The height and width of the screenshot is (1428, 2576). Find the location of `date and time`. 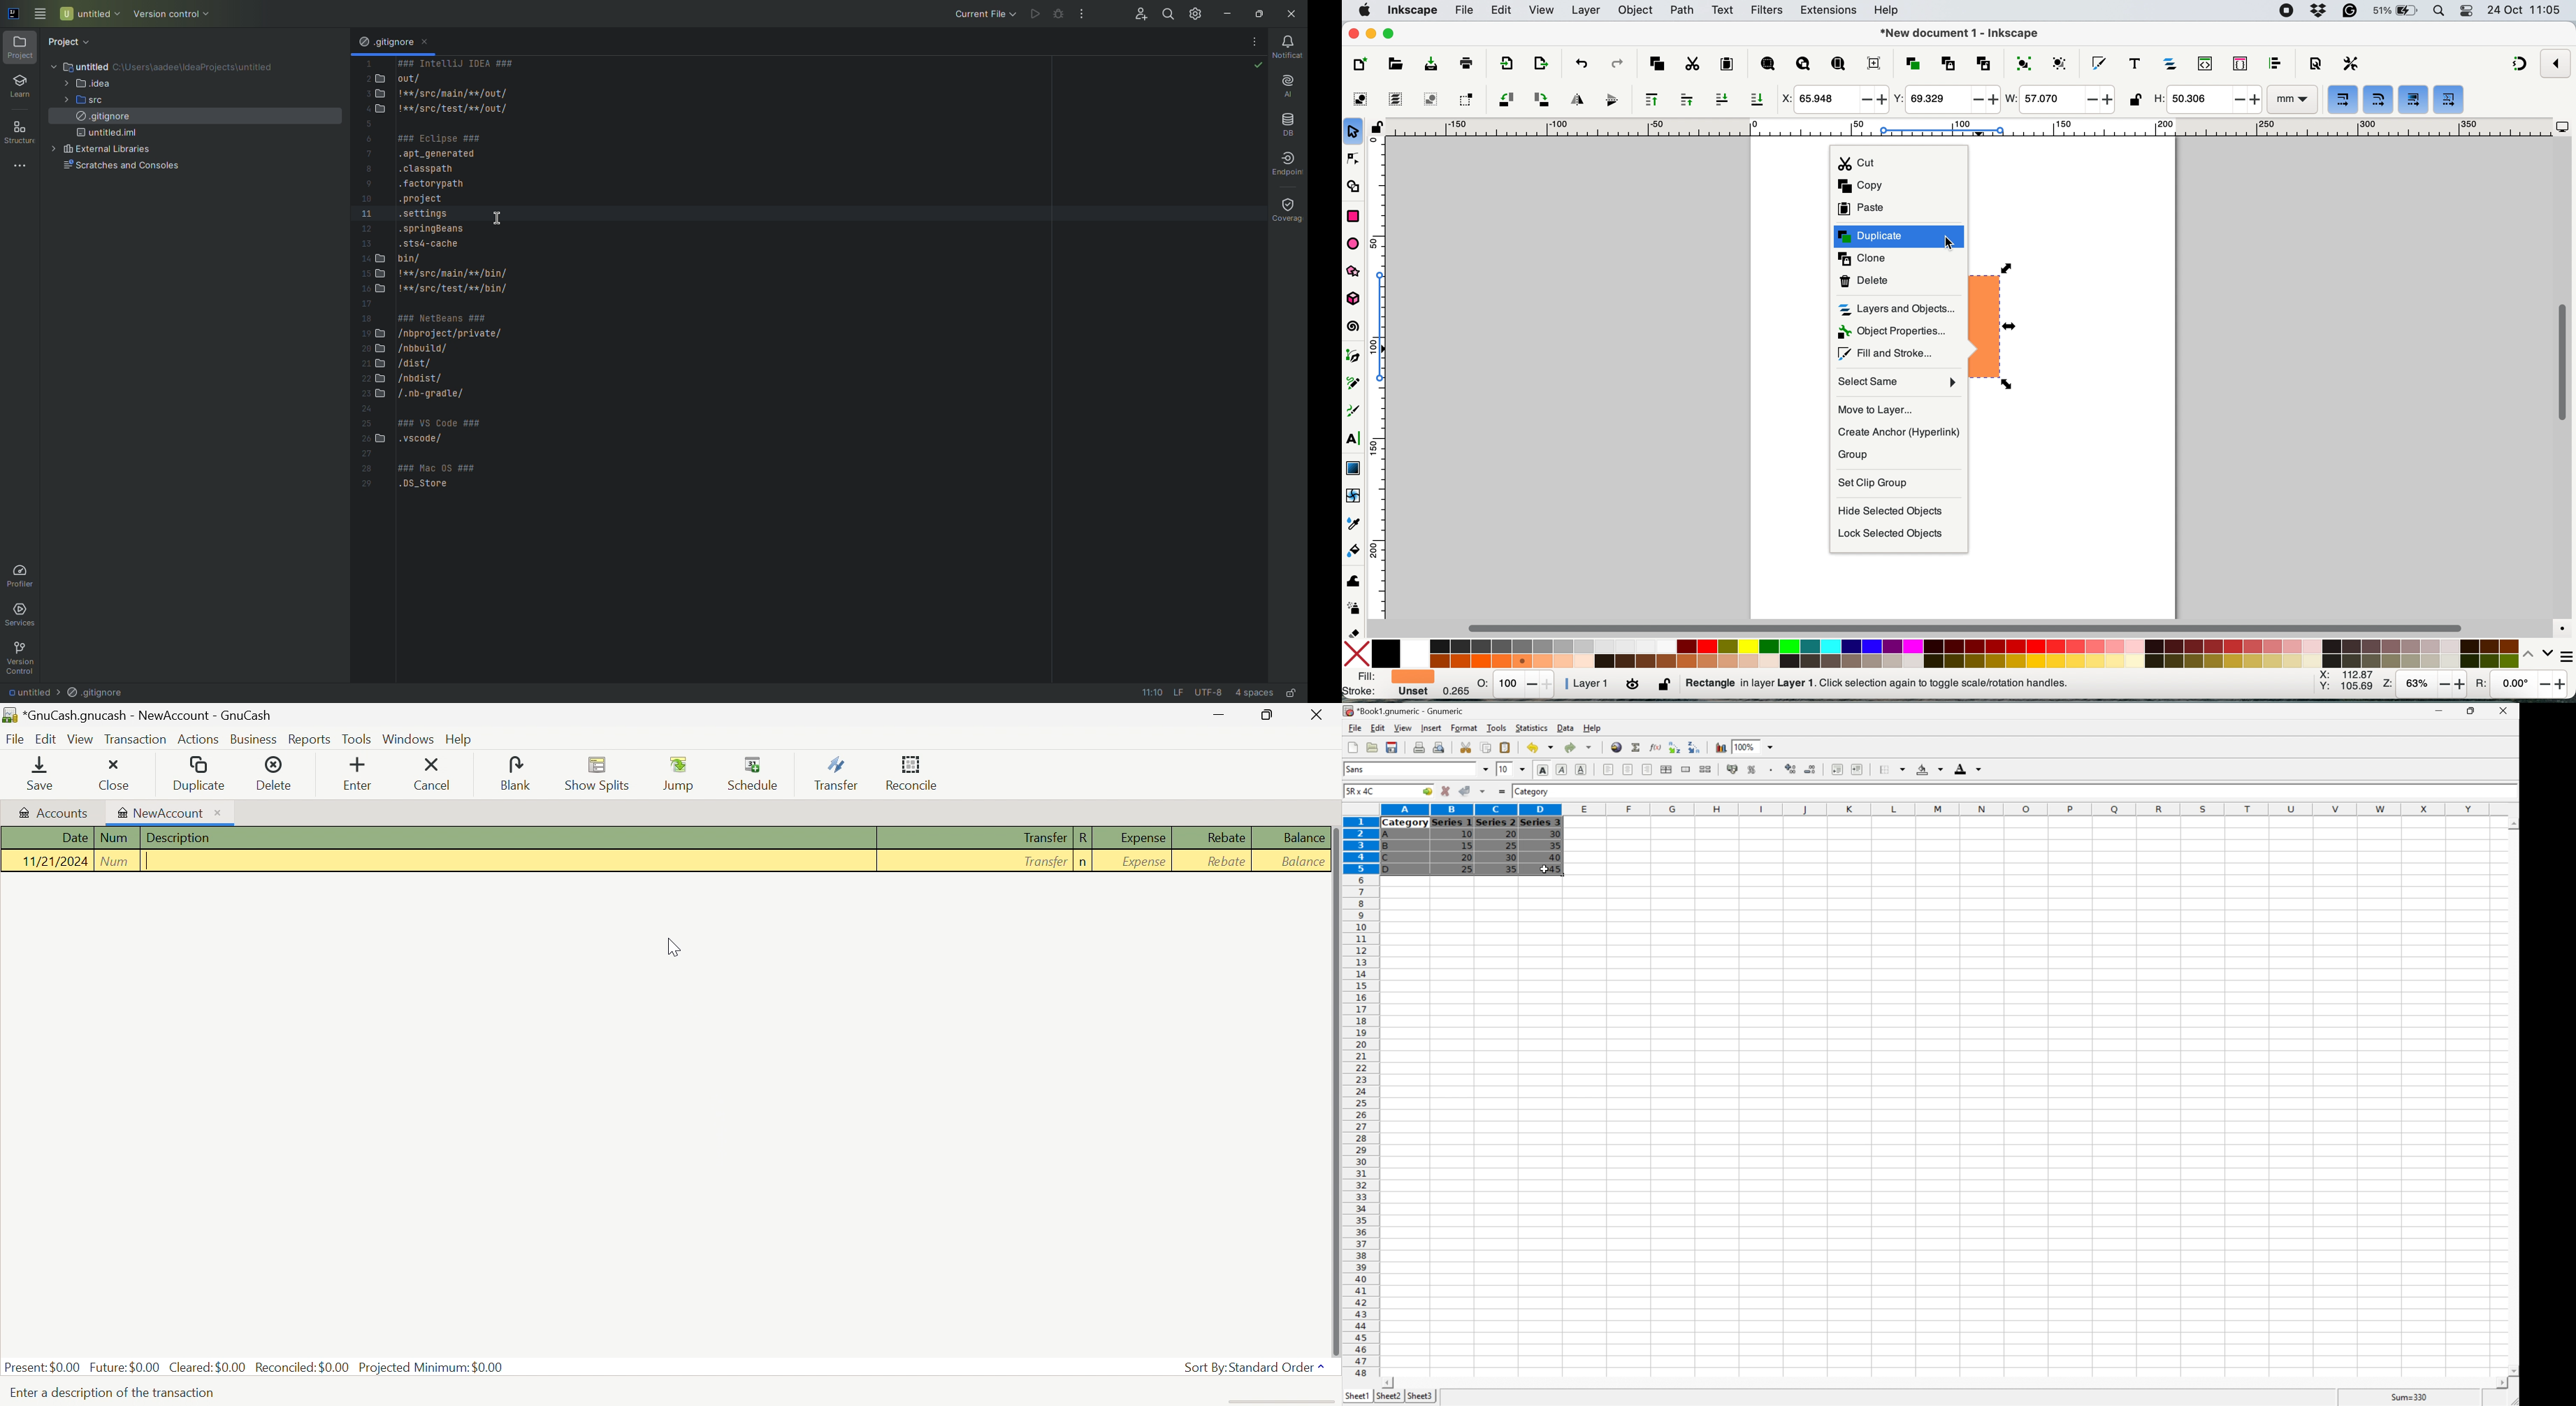

date and time is located at coordinates (2525, 9).